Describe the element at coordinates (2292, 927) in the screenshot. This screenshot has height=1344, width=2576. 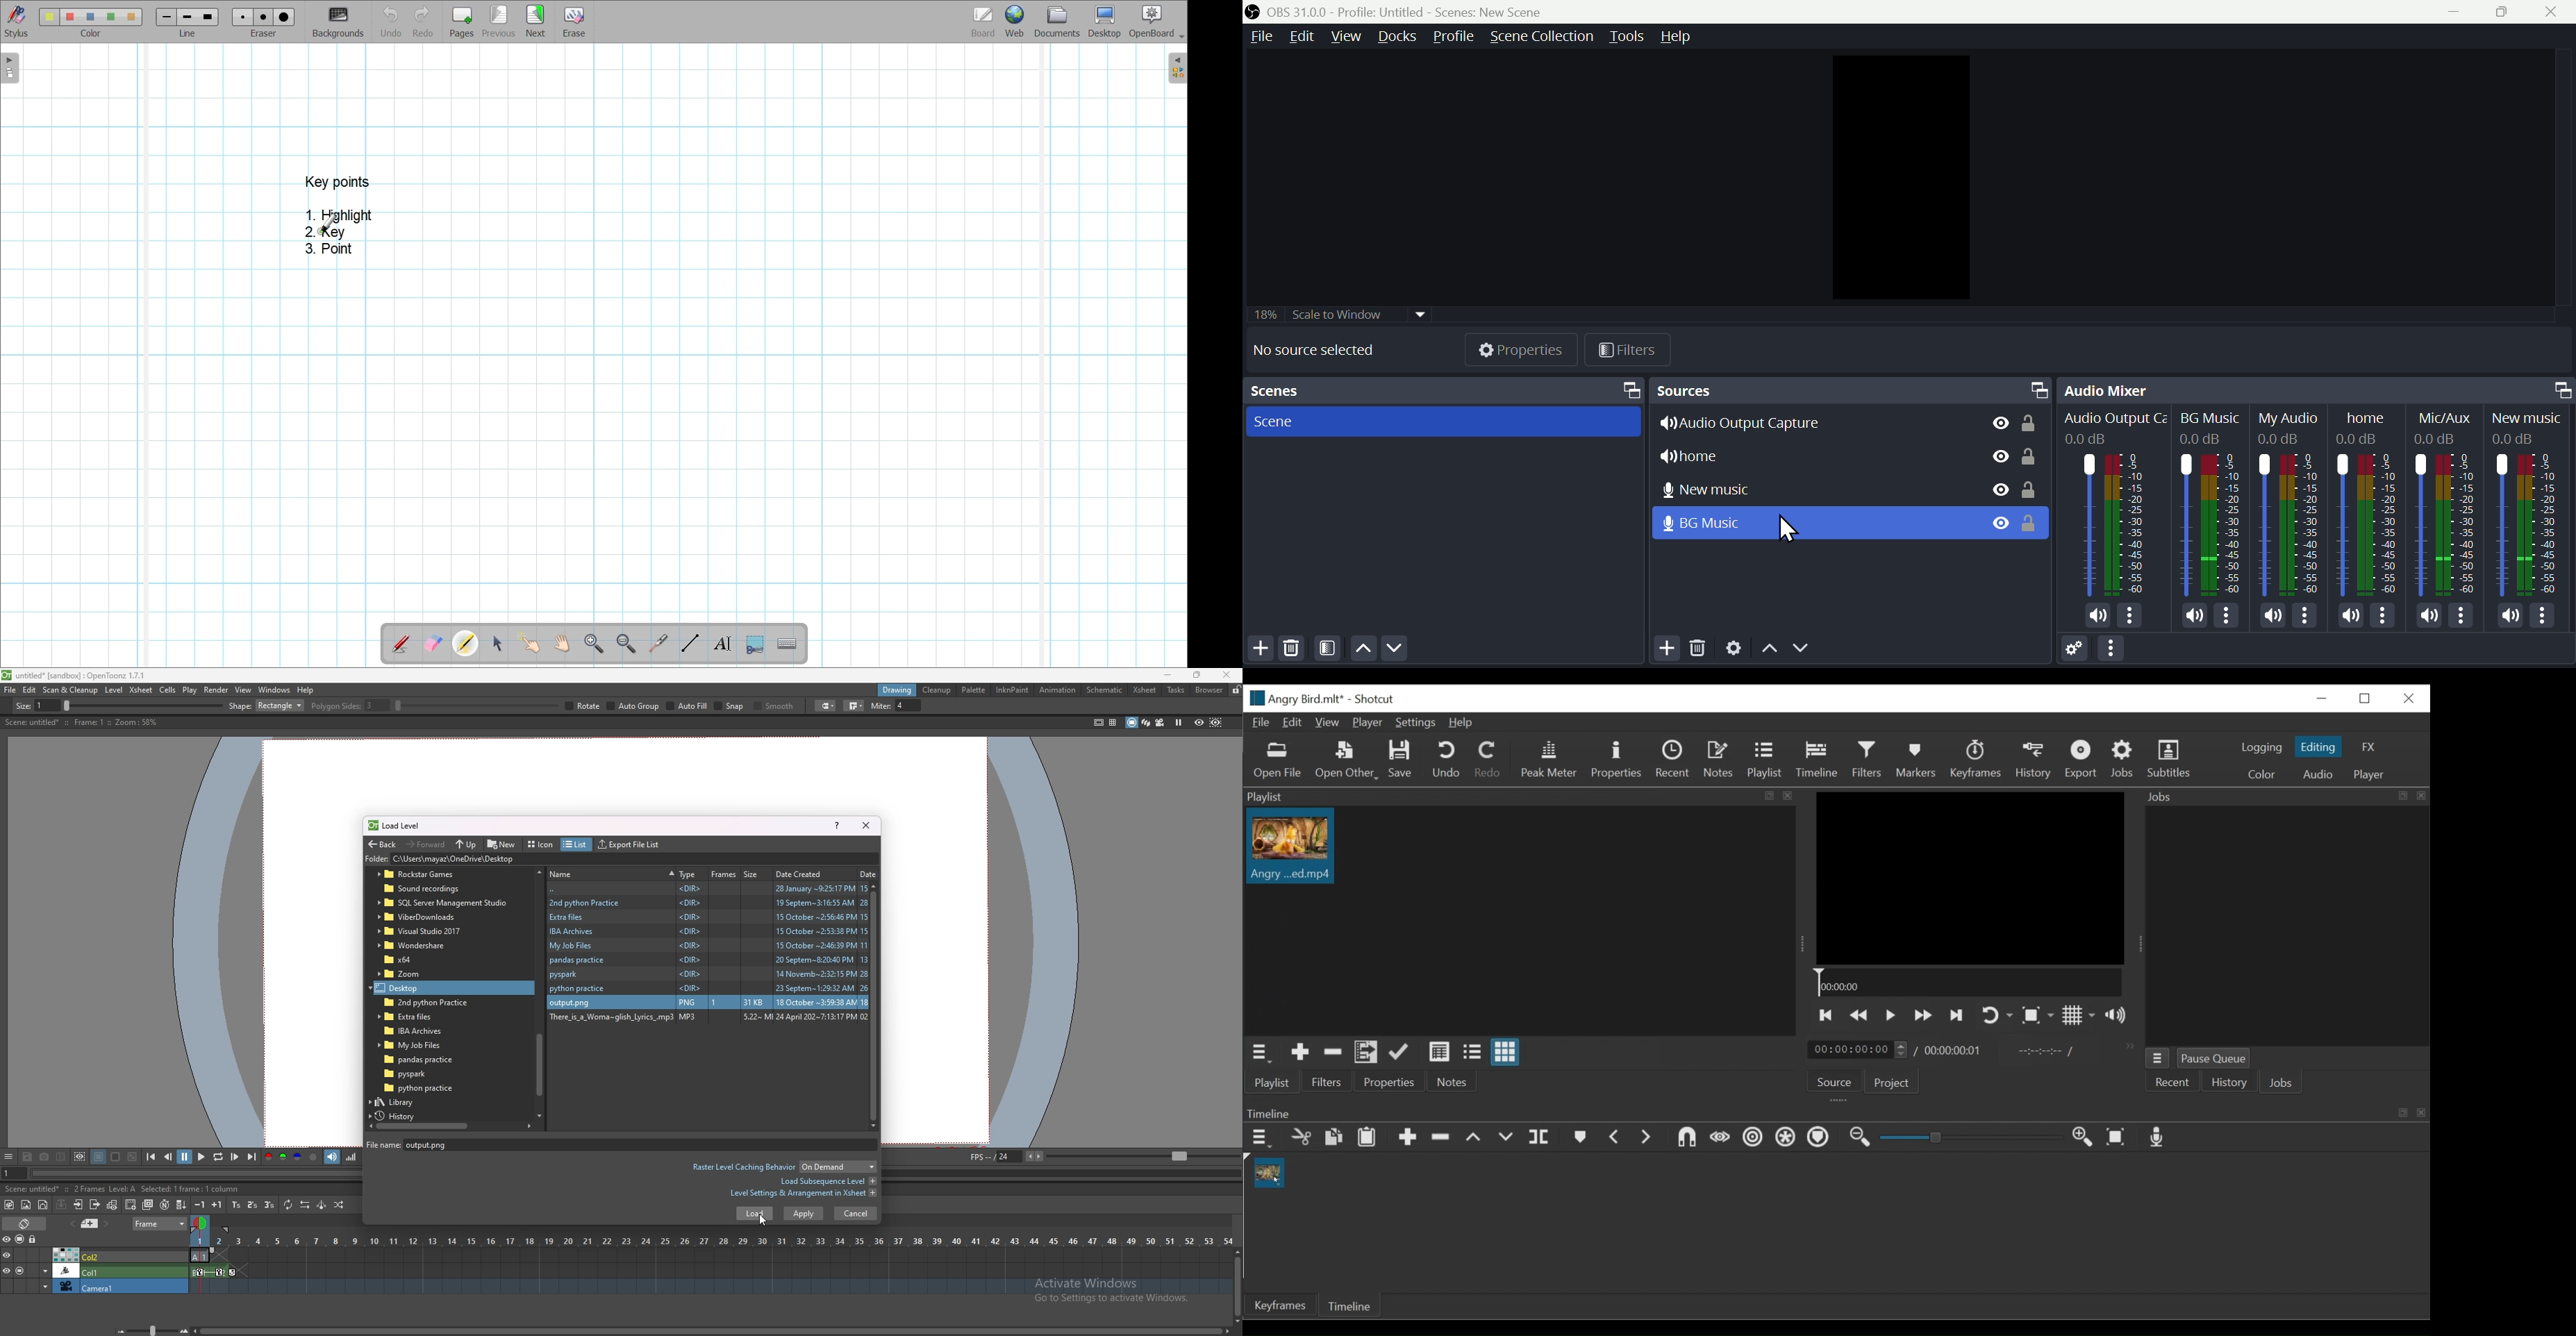
I see `Jobs Panel` at that location.